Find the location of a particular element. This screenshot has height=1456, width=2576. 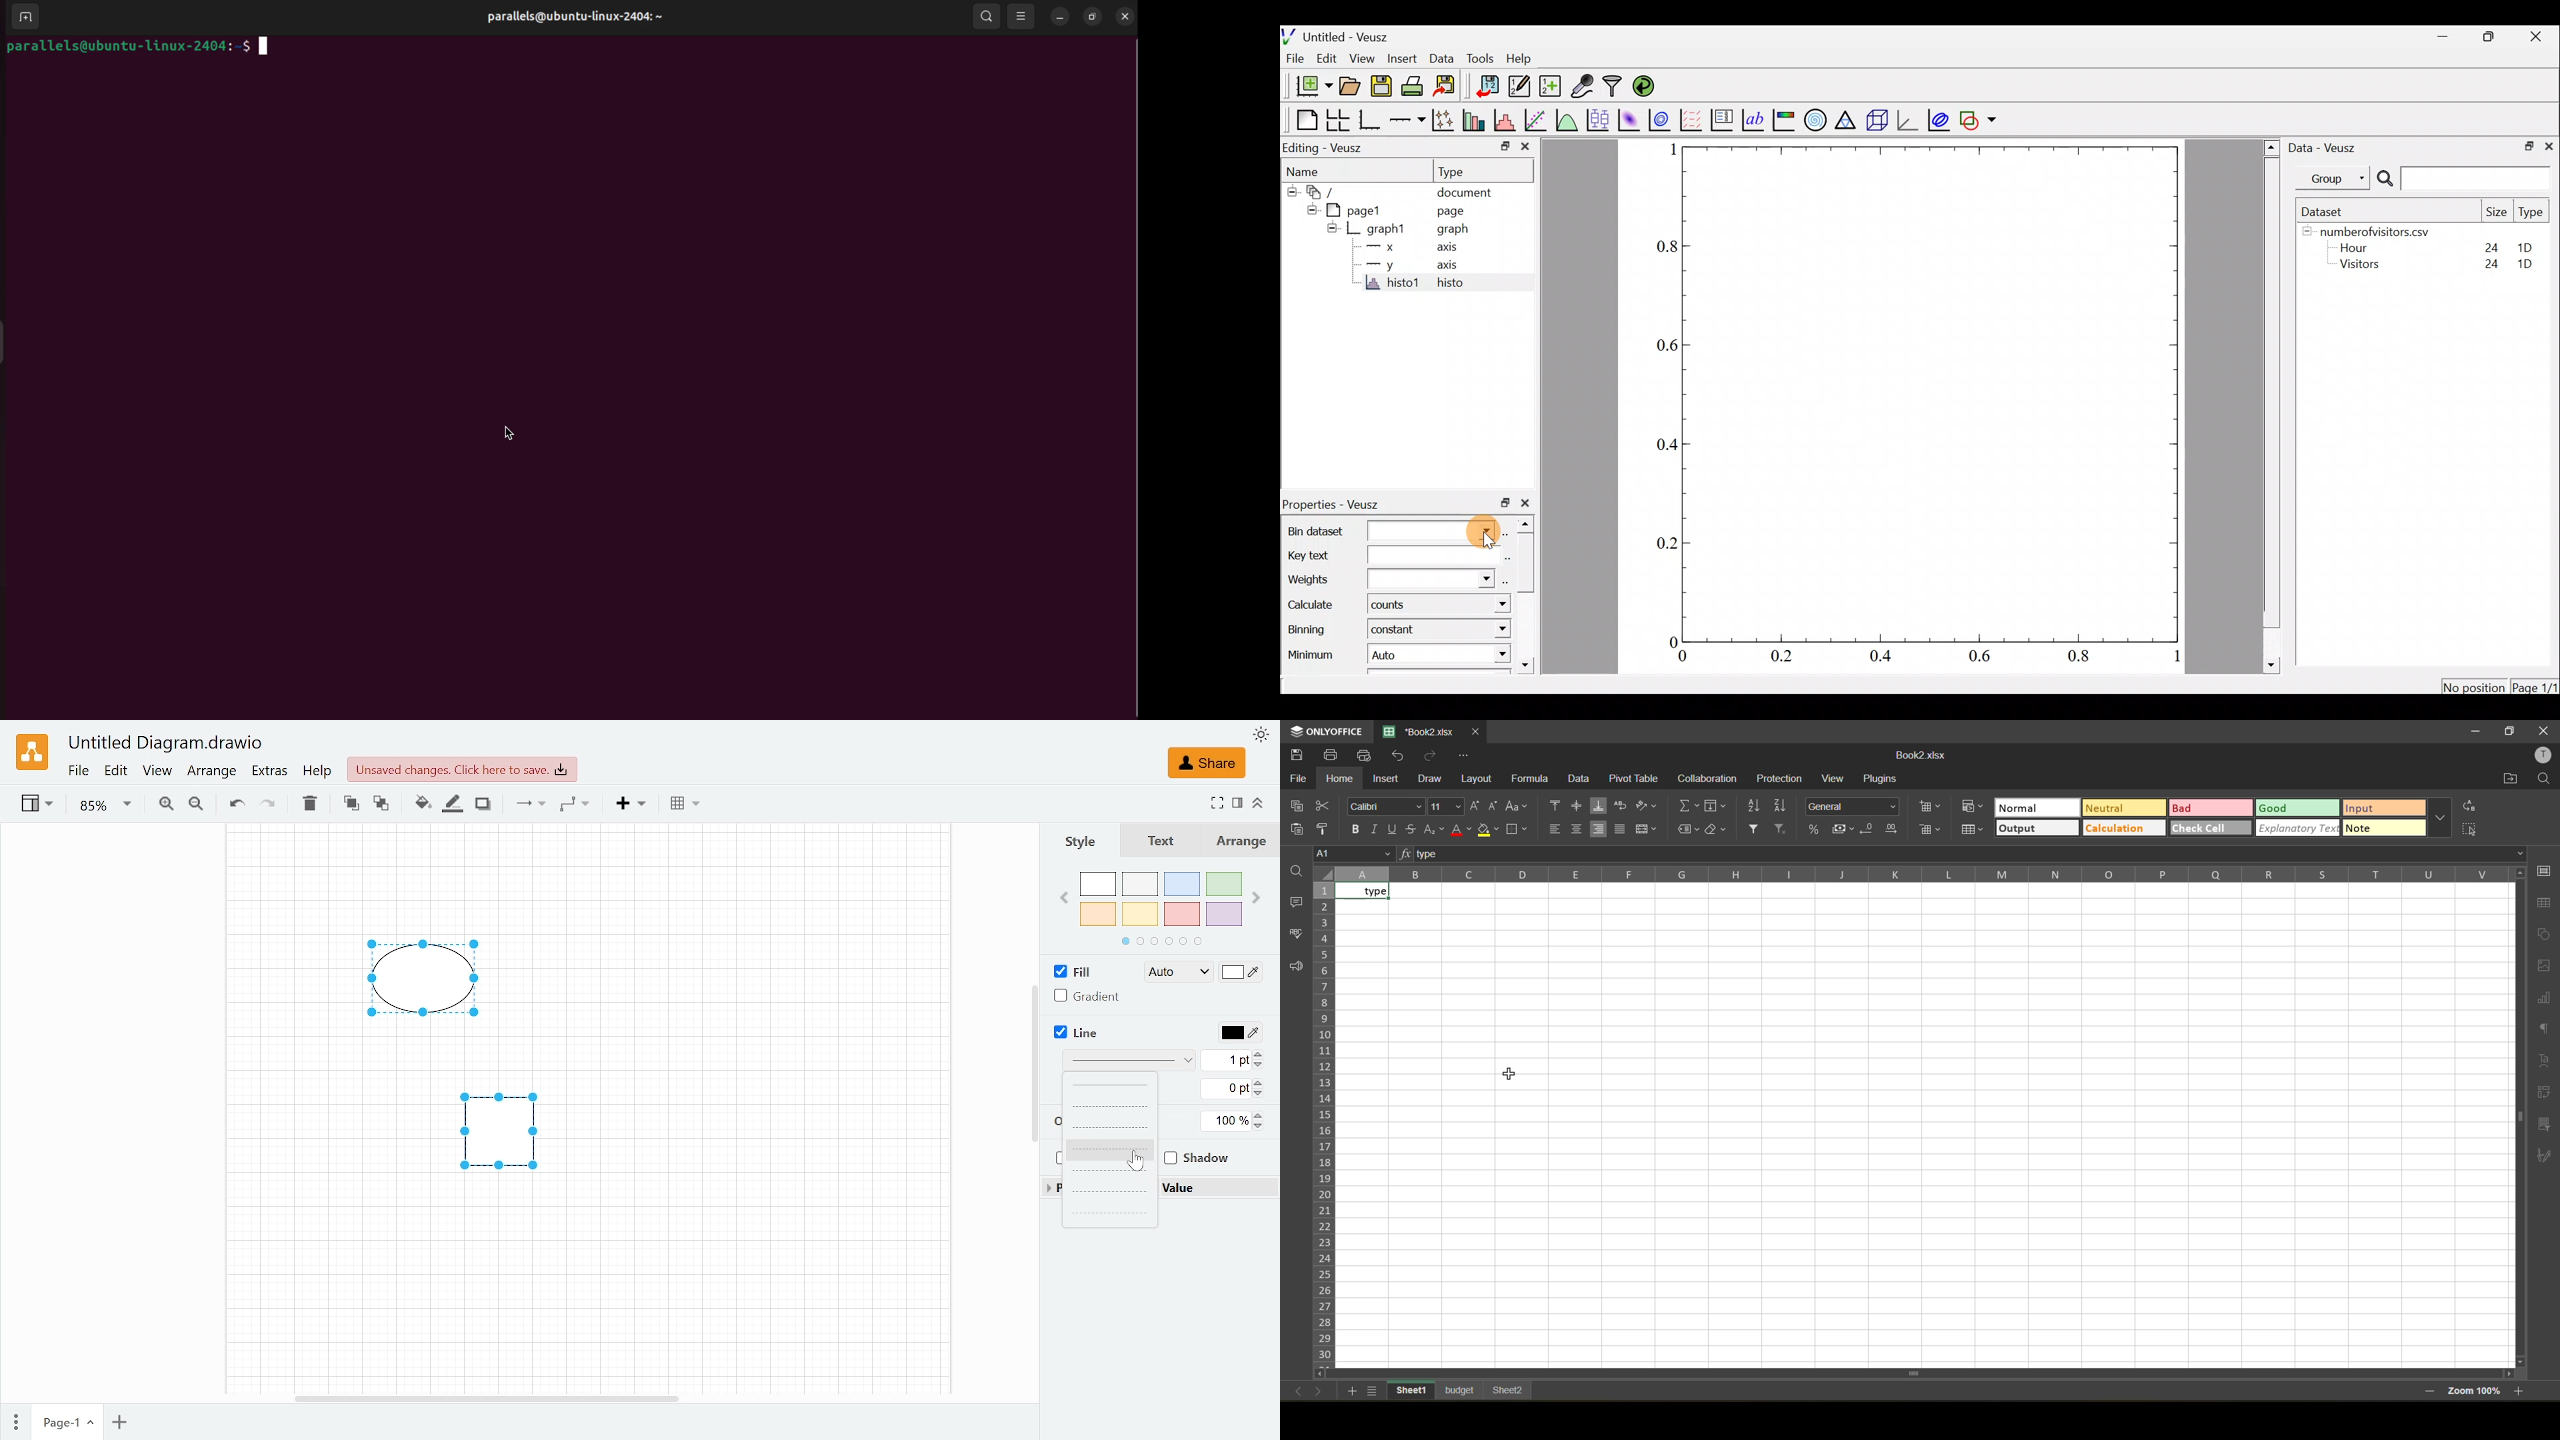

plugins is located at coordinates (1884, 779).